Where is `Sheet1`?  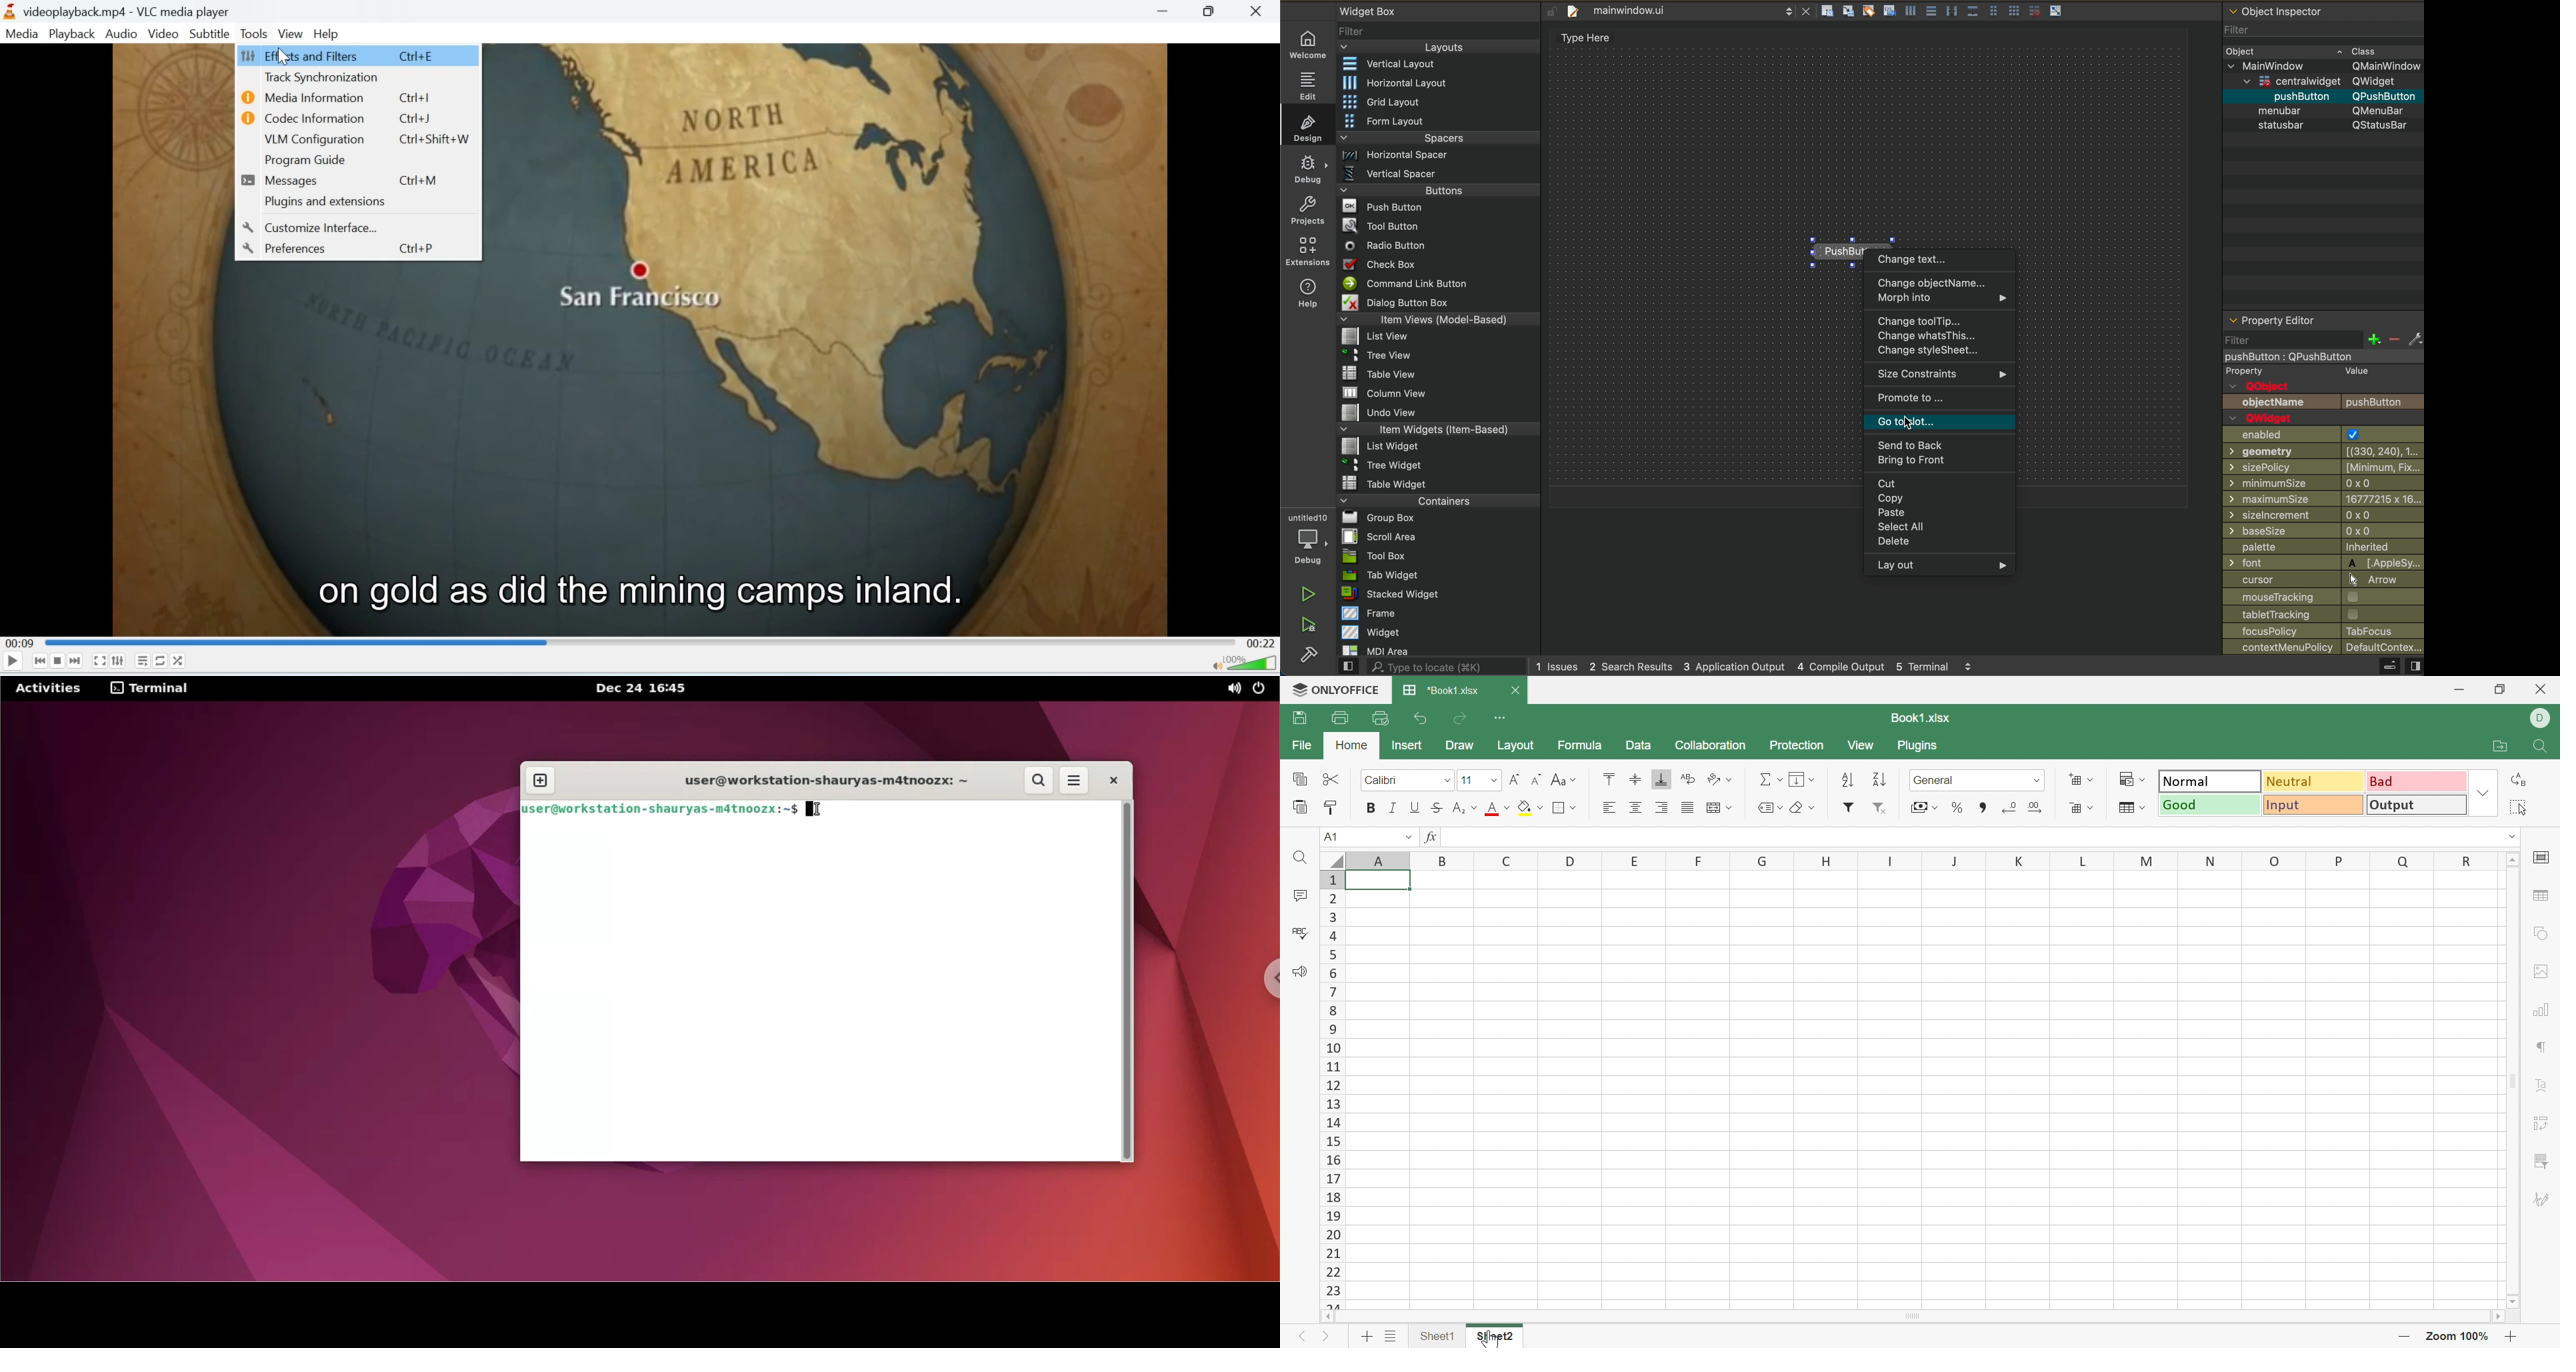
Sheet1 is located at coordinates (1437, 1333).